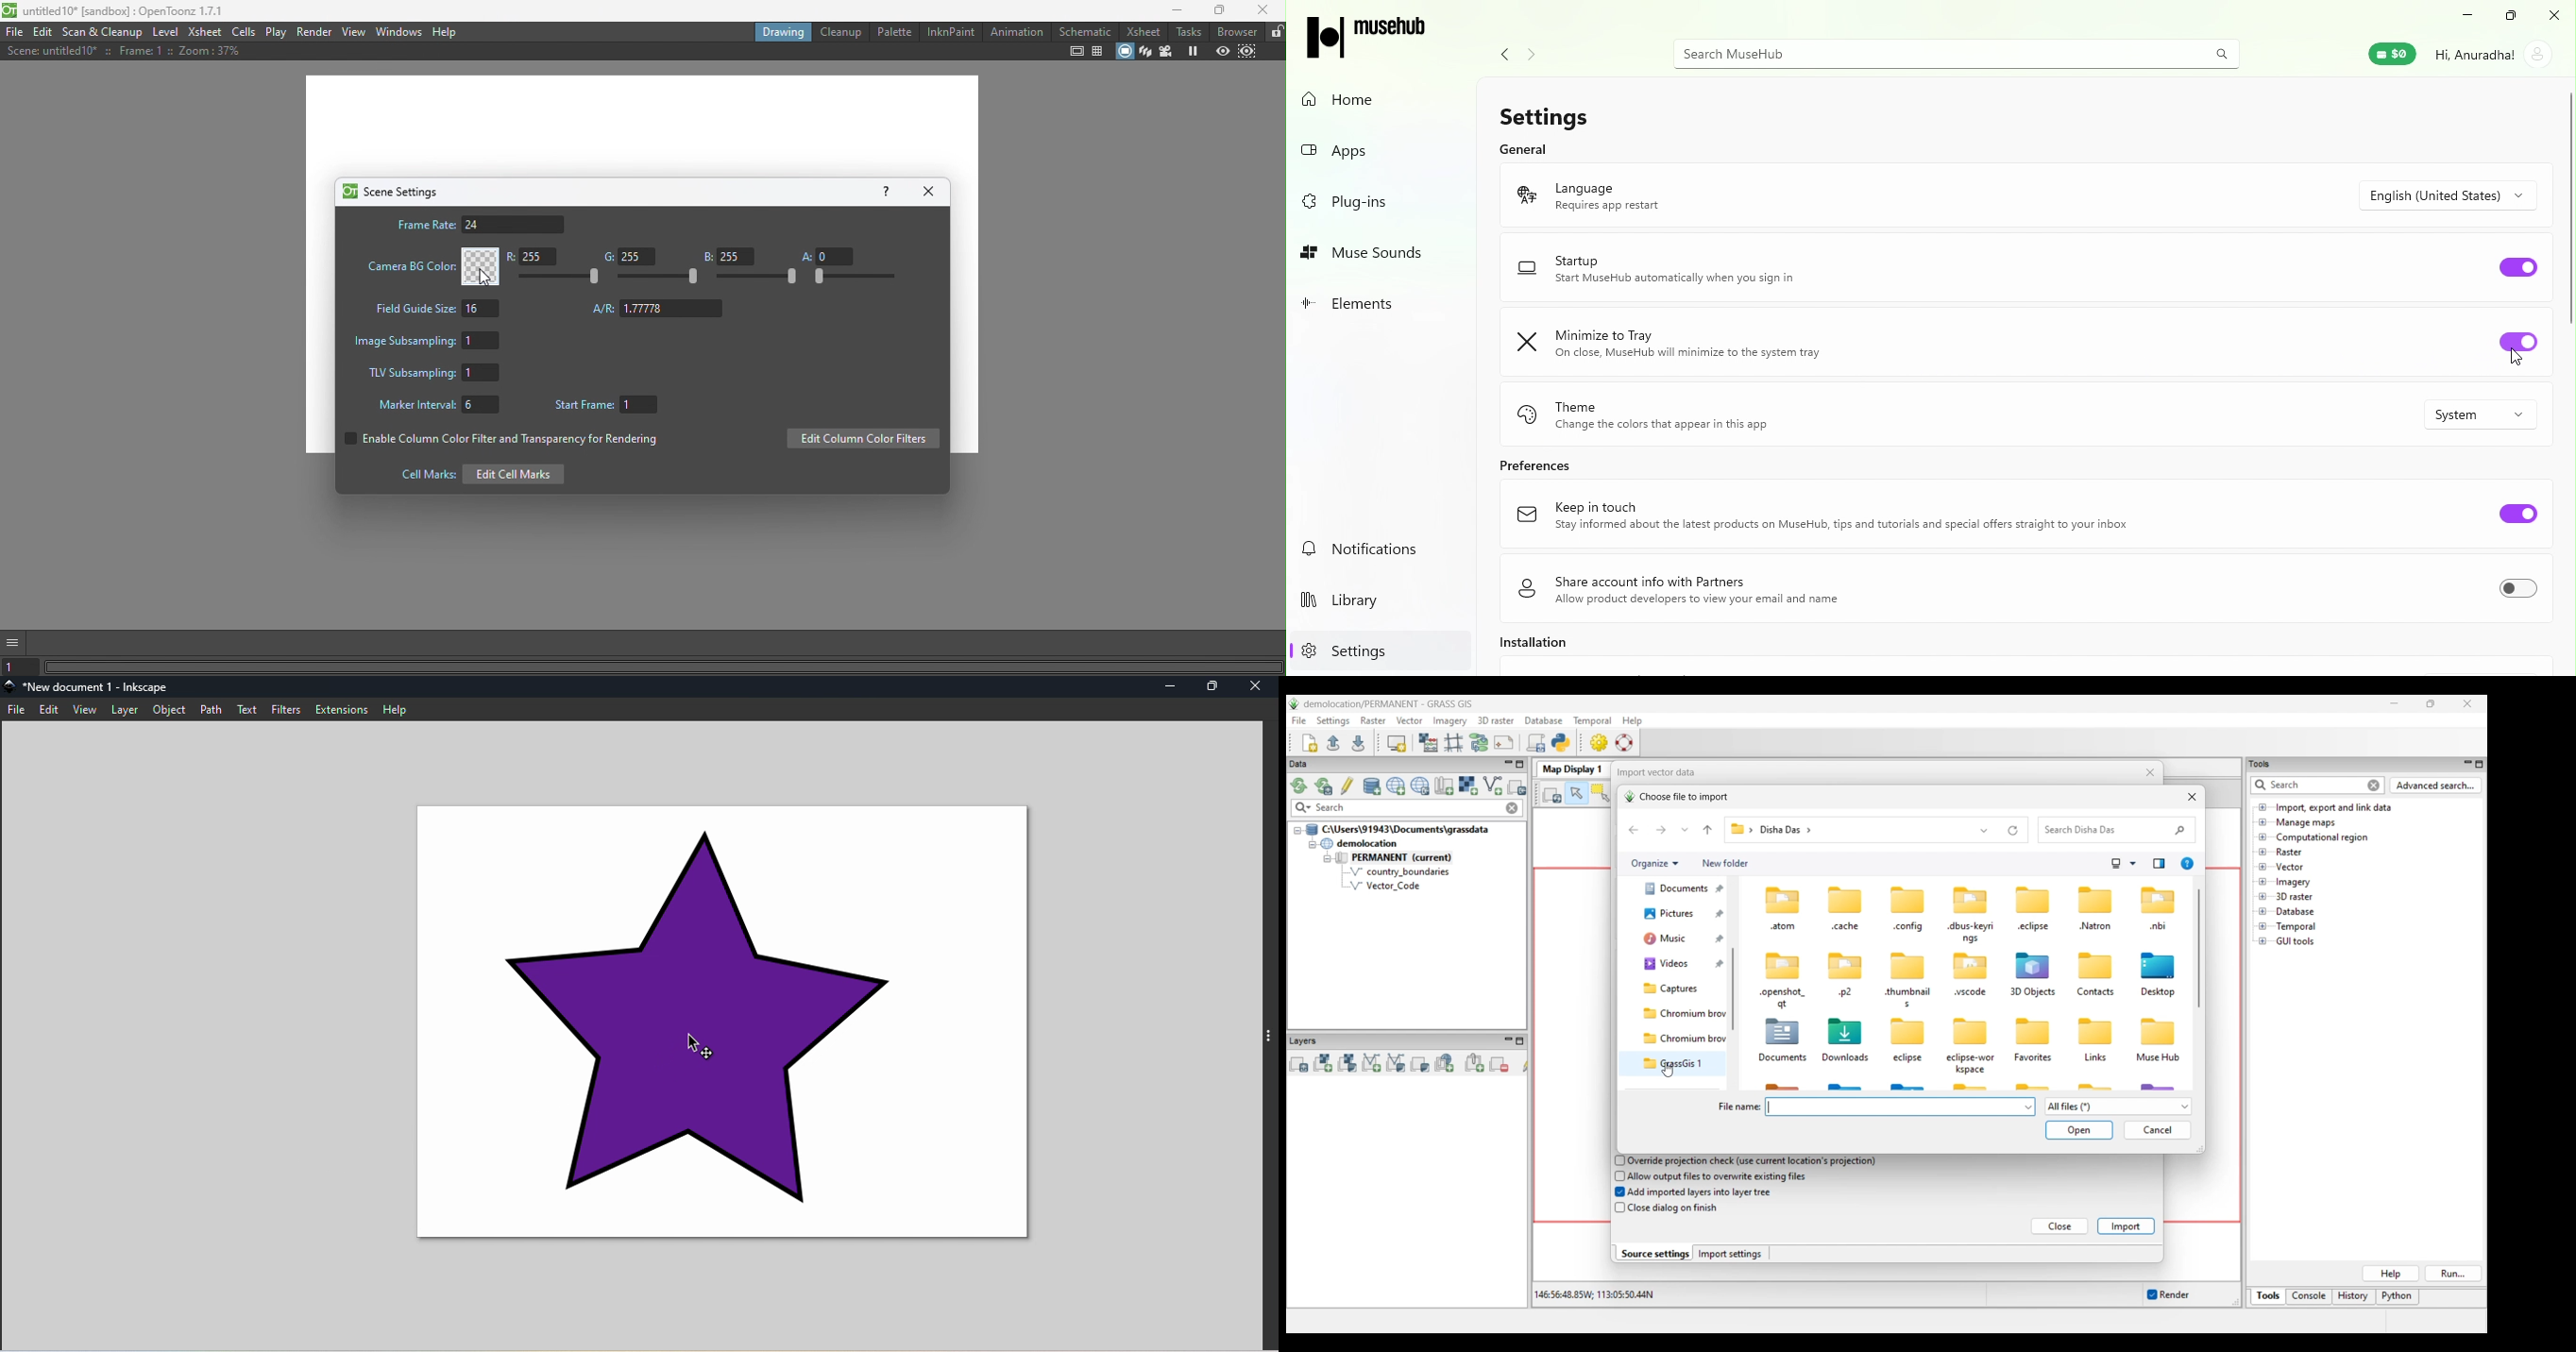  Describe the element at coordinates (498, 442) in the screenshot. I see `Enable column color filter and transparency for rendering` at that location.